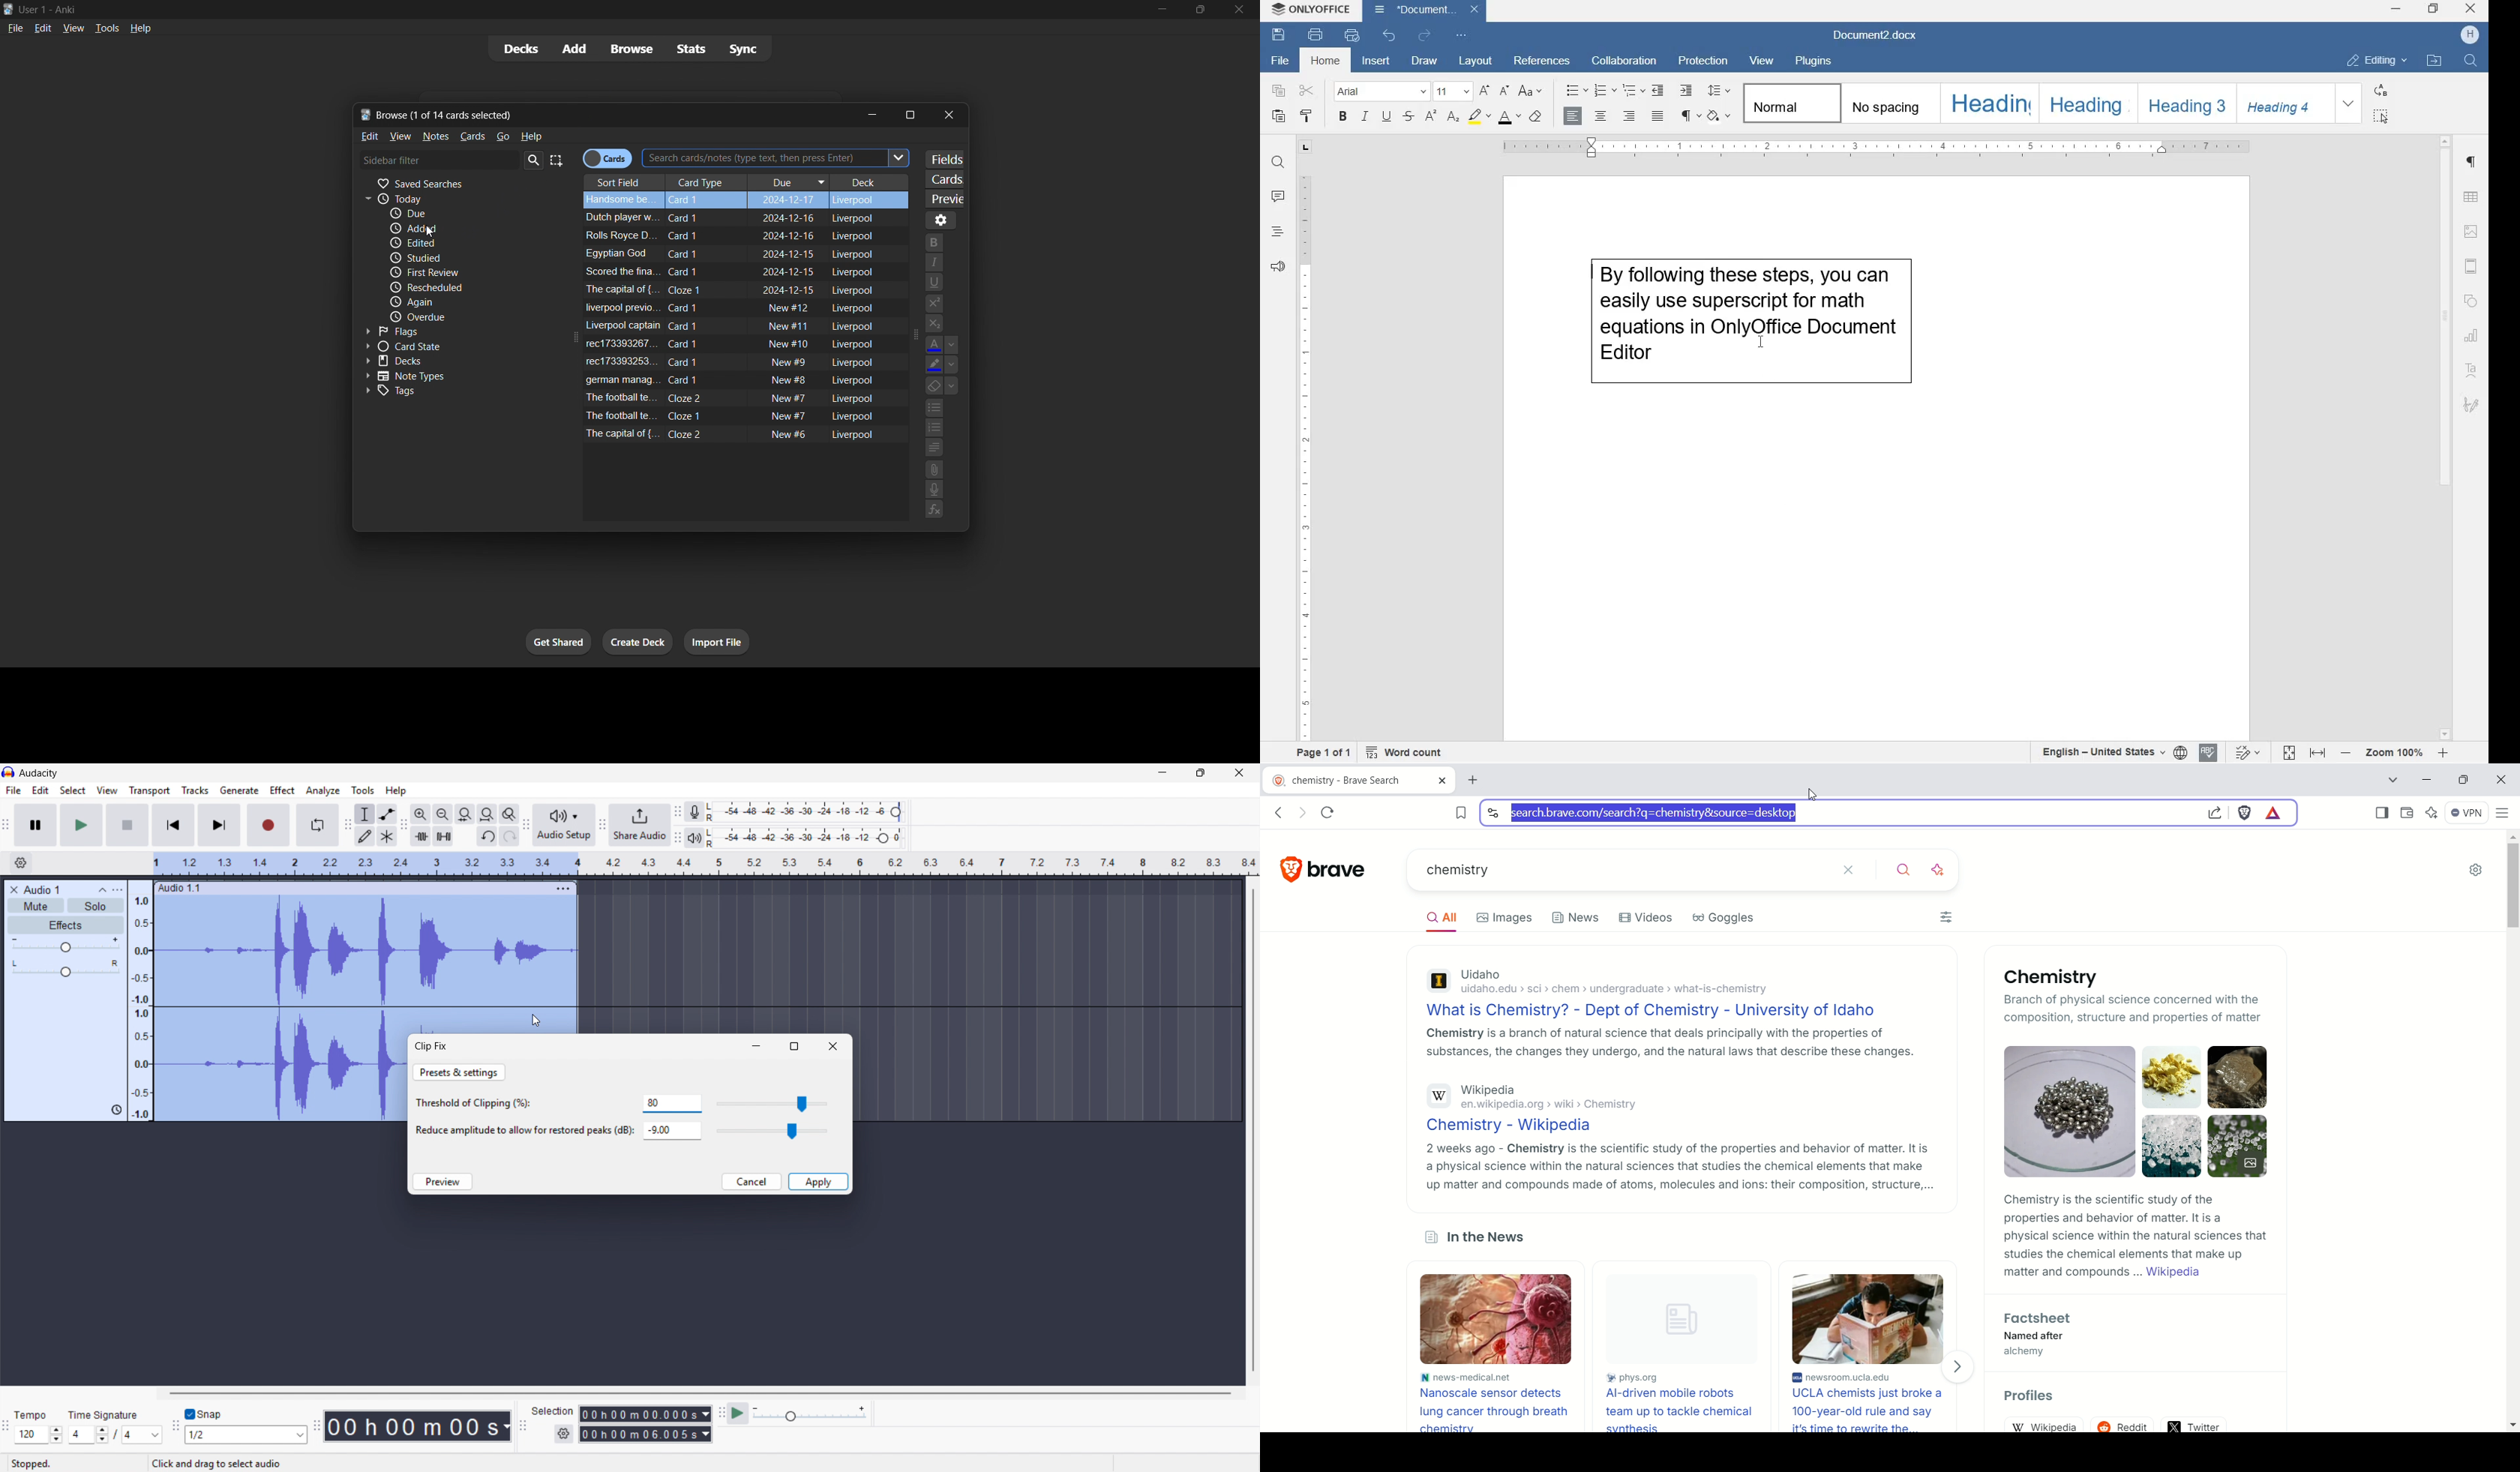 The image size is (2520, 1484). What do you see at coordinates (1466, 1377) in the screenshot?
I see `news-medical.net` at bounding box center [1466, 1377].